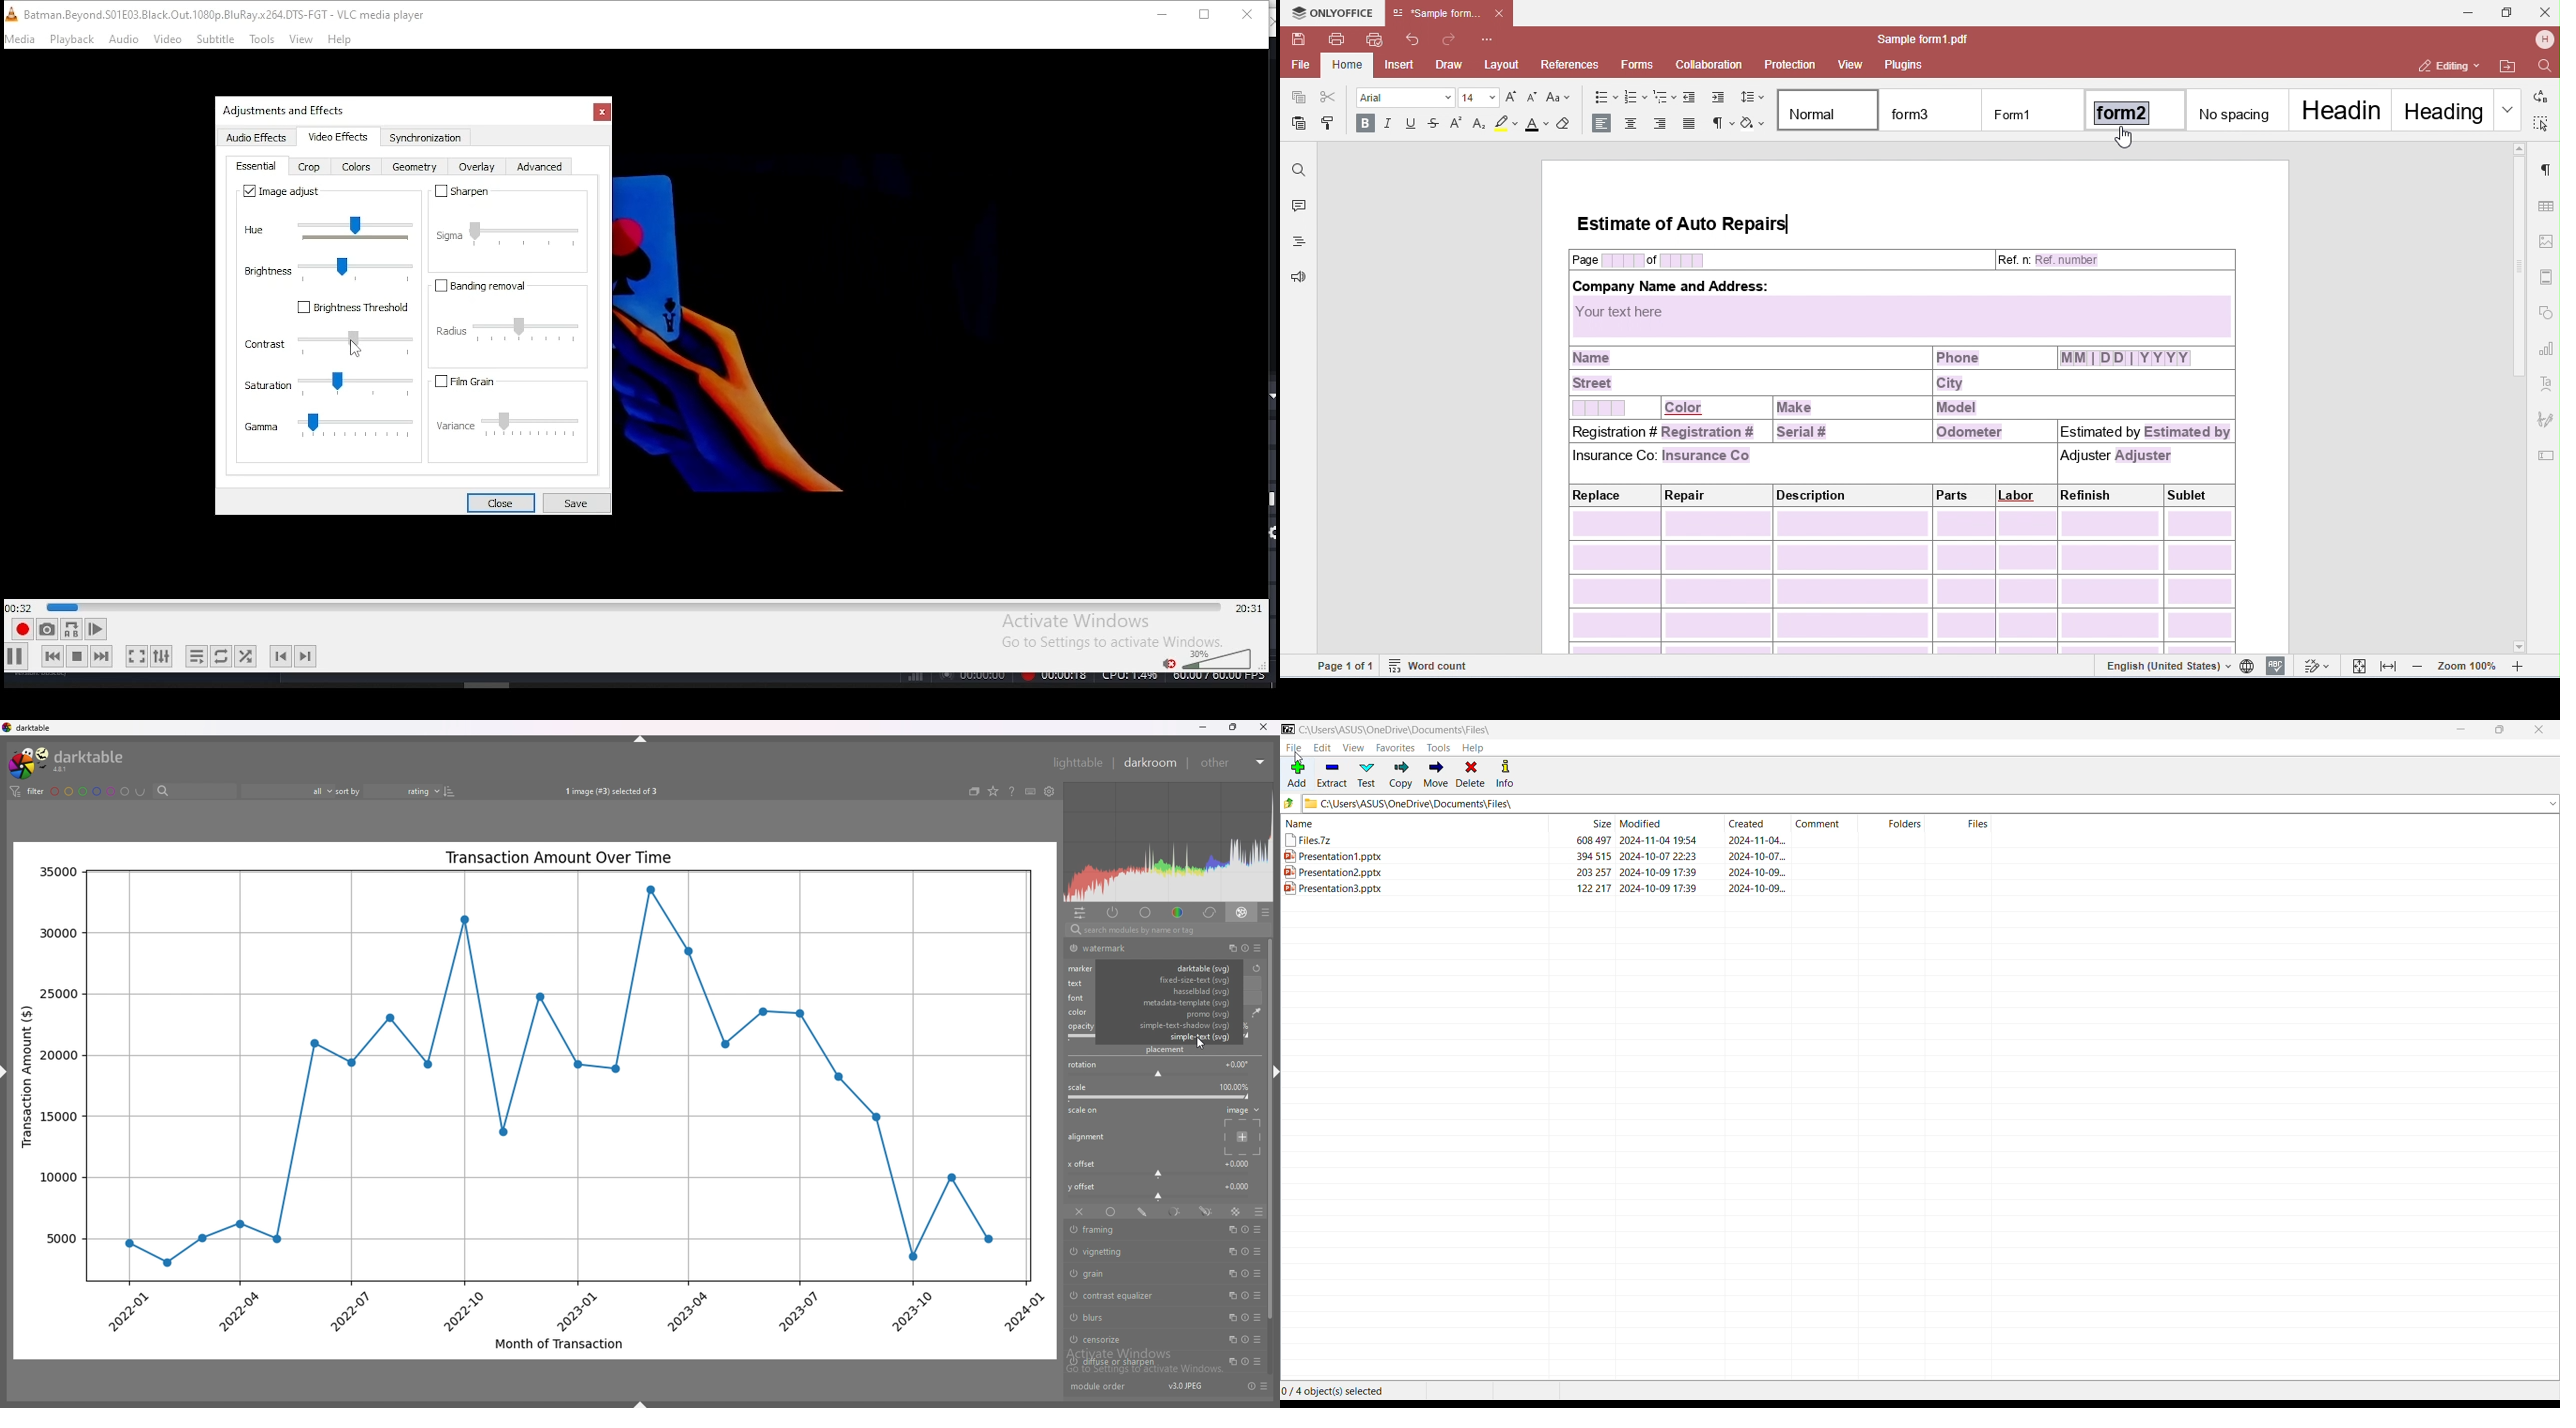 Image resolution: width=2576 pixels, height=1428 pixels. What do you see at coordinates (1313, 823) in the screenshot?
I see `name` at bounding box center [1313, 823].